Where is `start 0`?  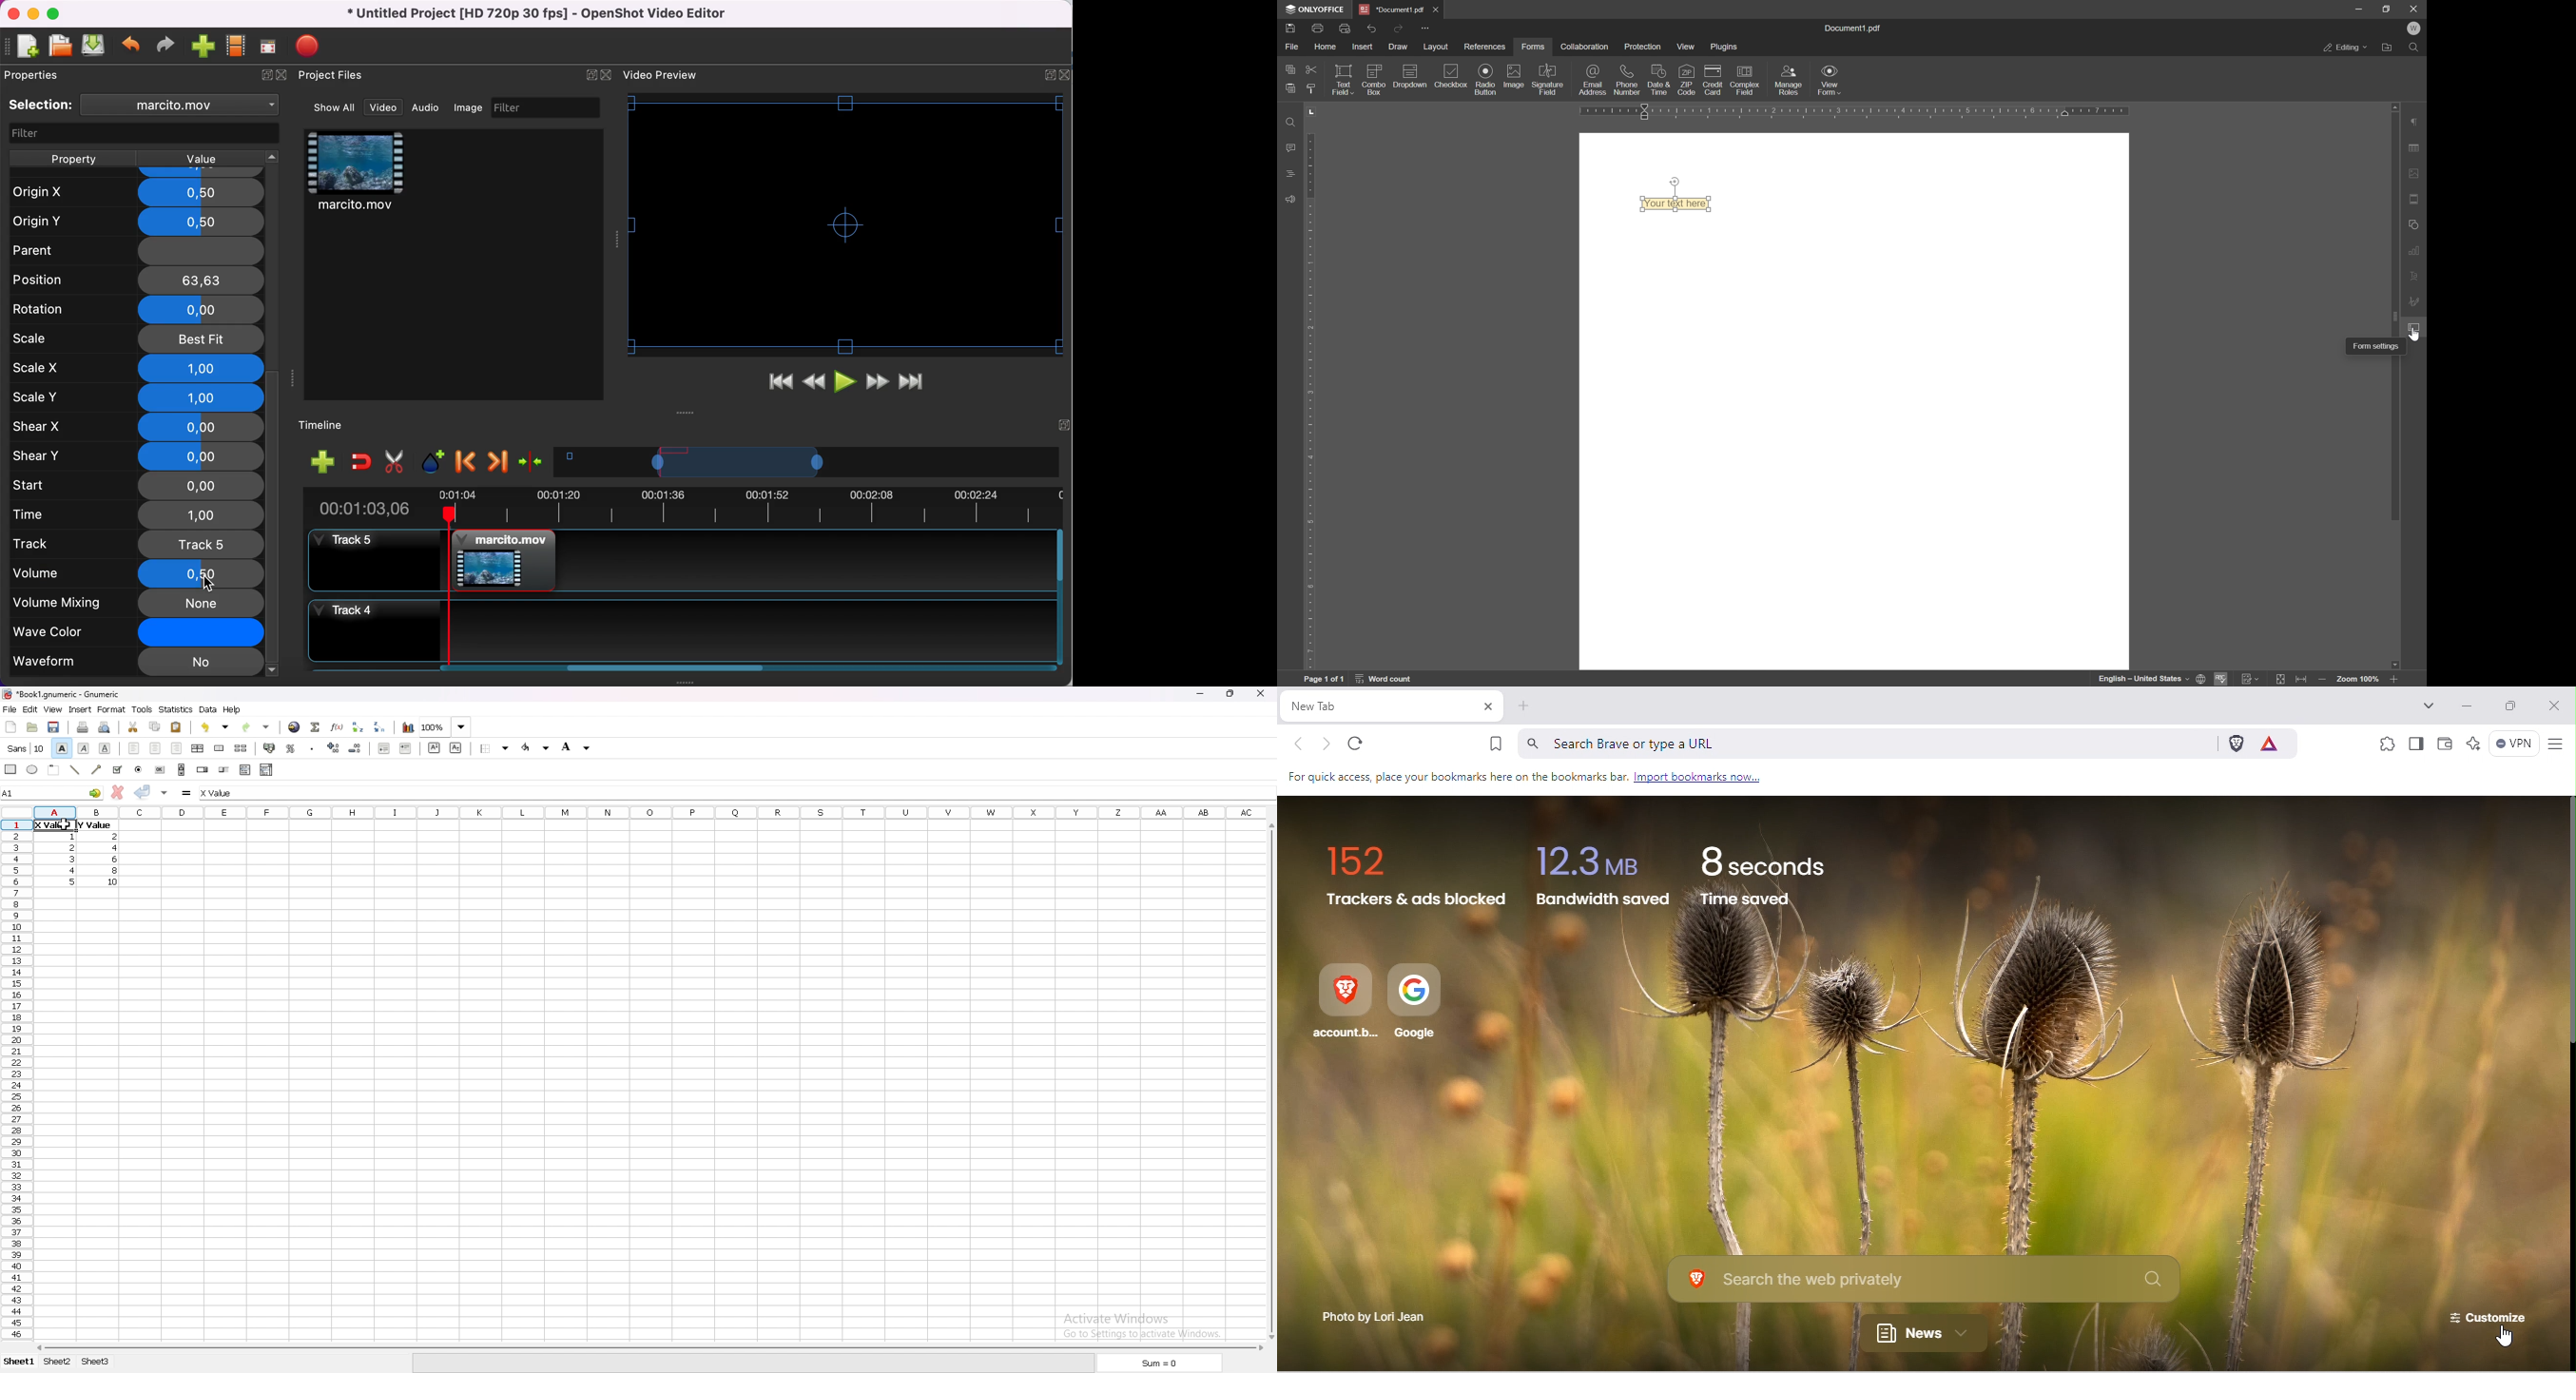
start 0 is located at coordinates (135, 487).